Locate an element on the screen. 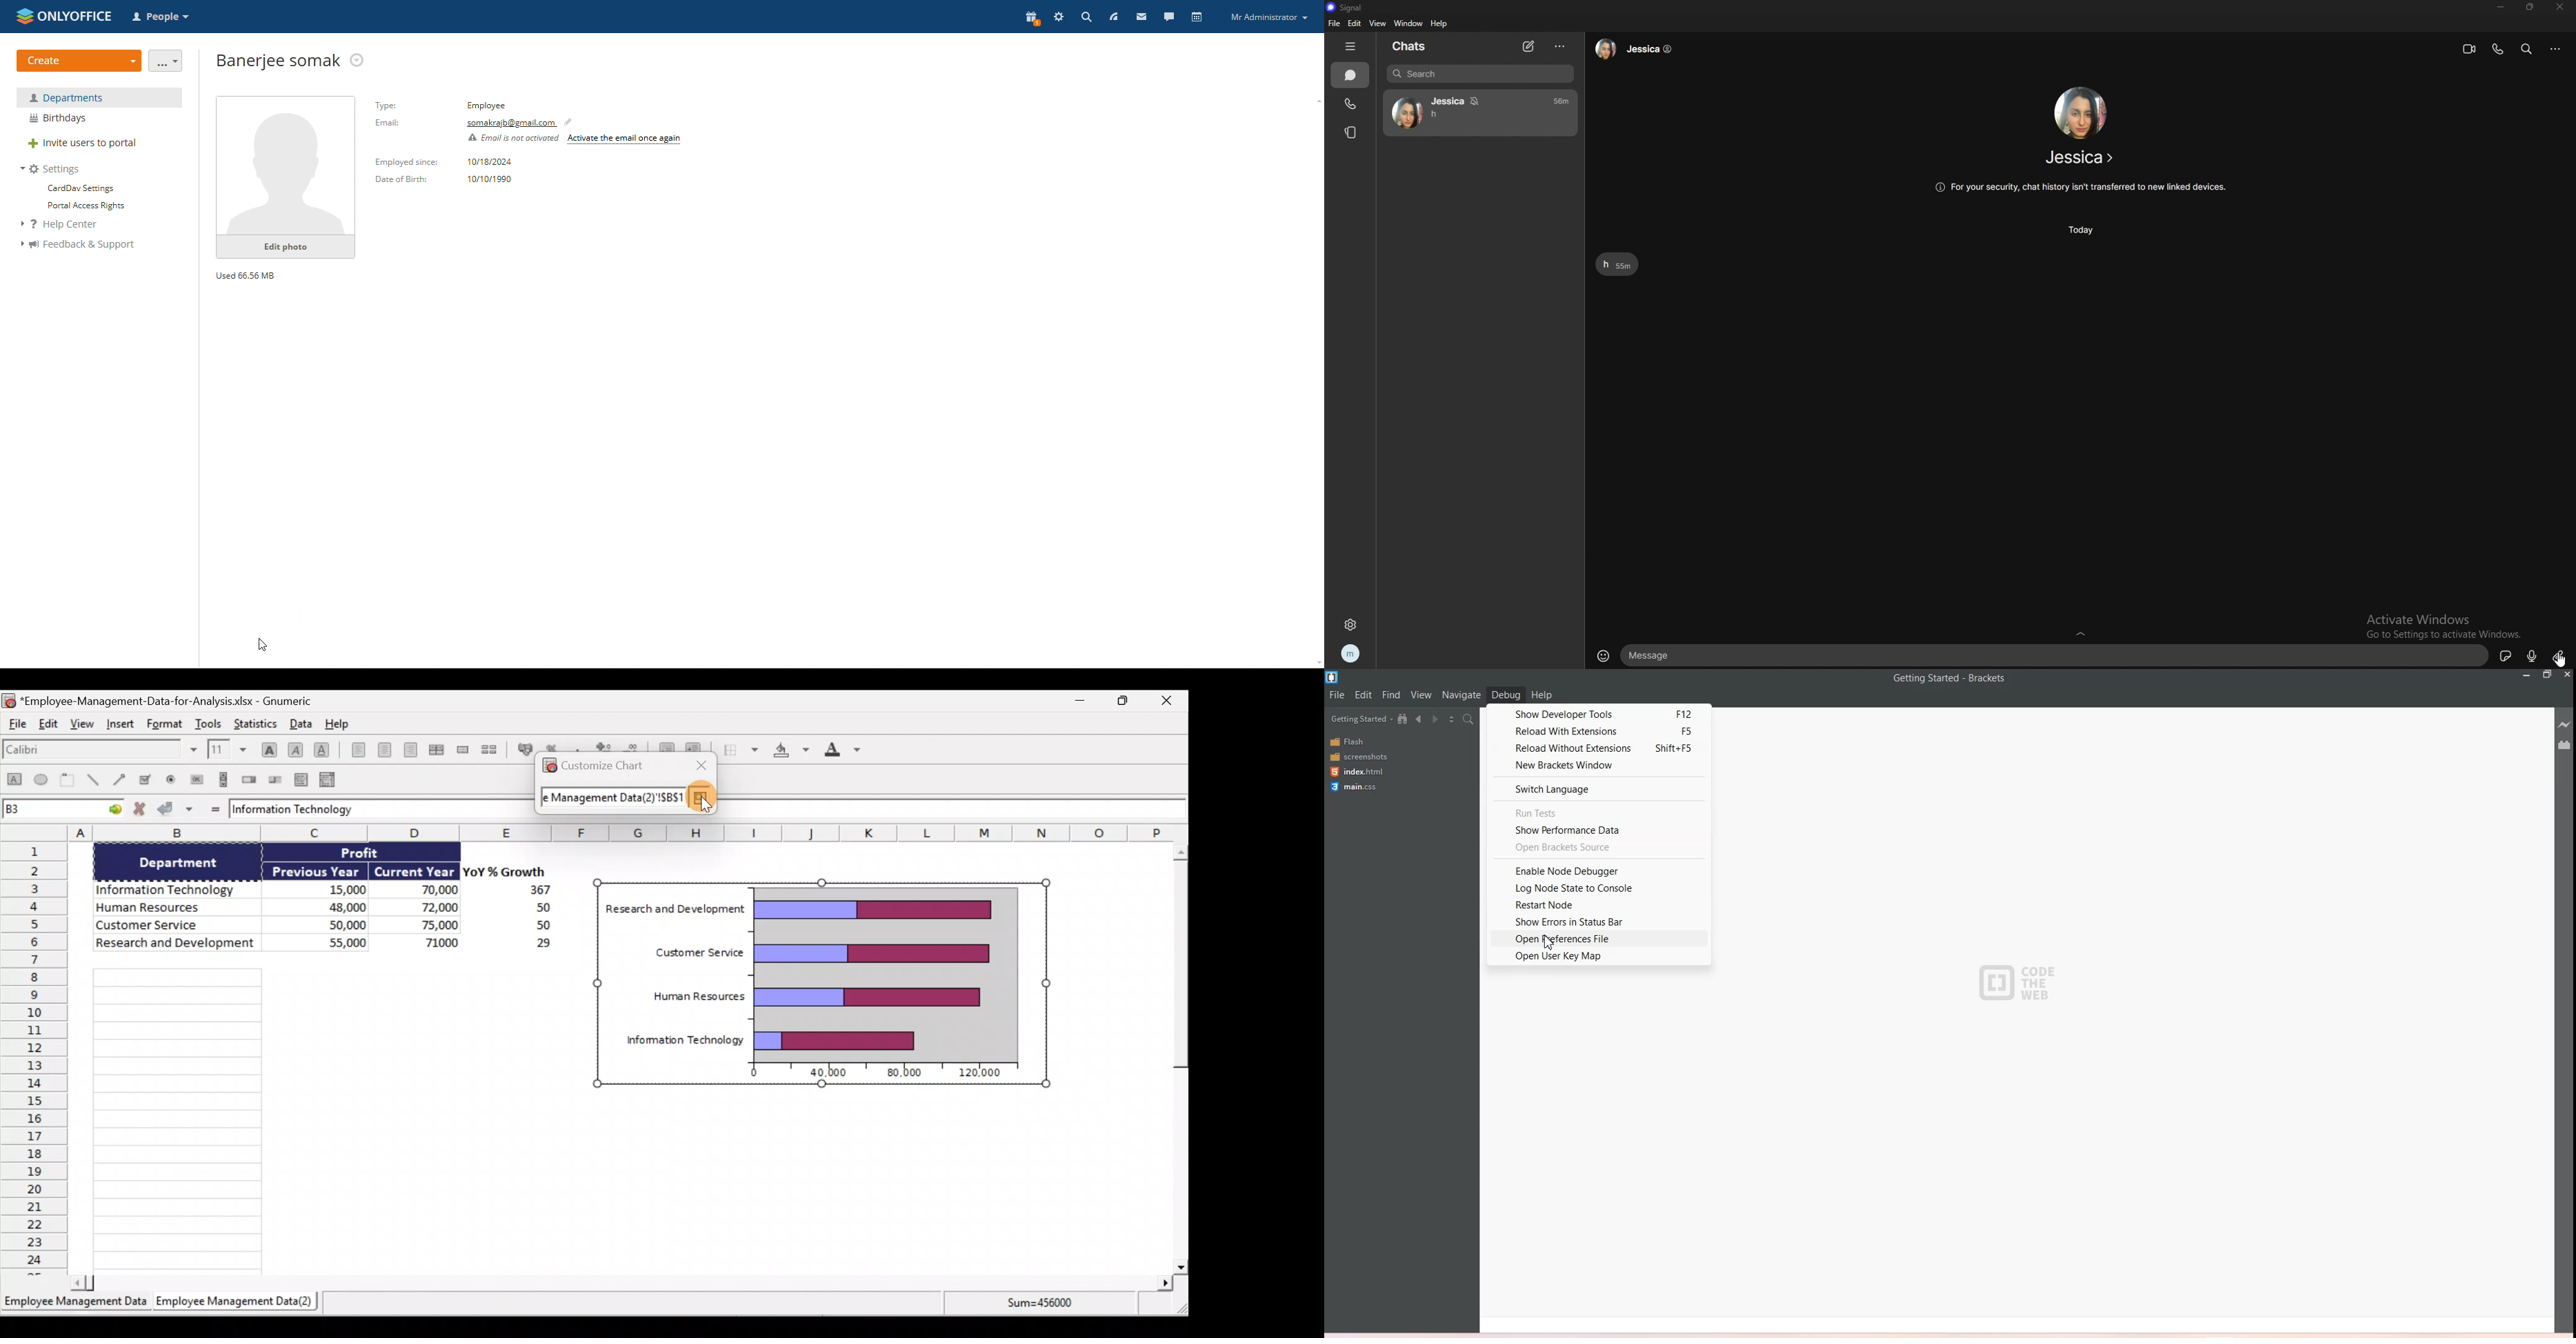 This screenshot has width=2576, height=1344. Cancel change is located at coordinates (142, 810).